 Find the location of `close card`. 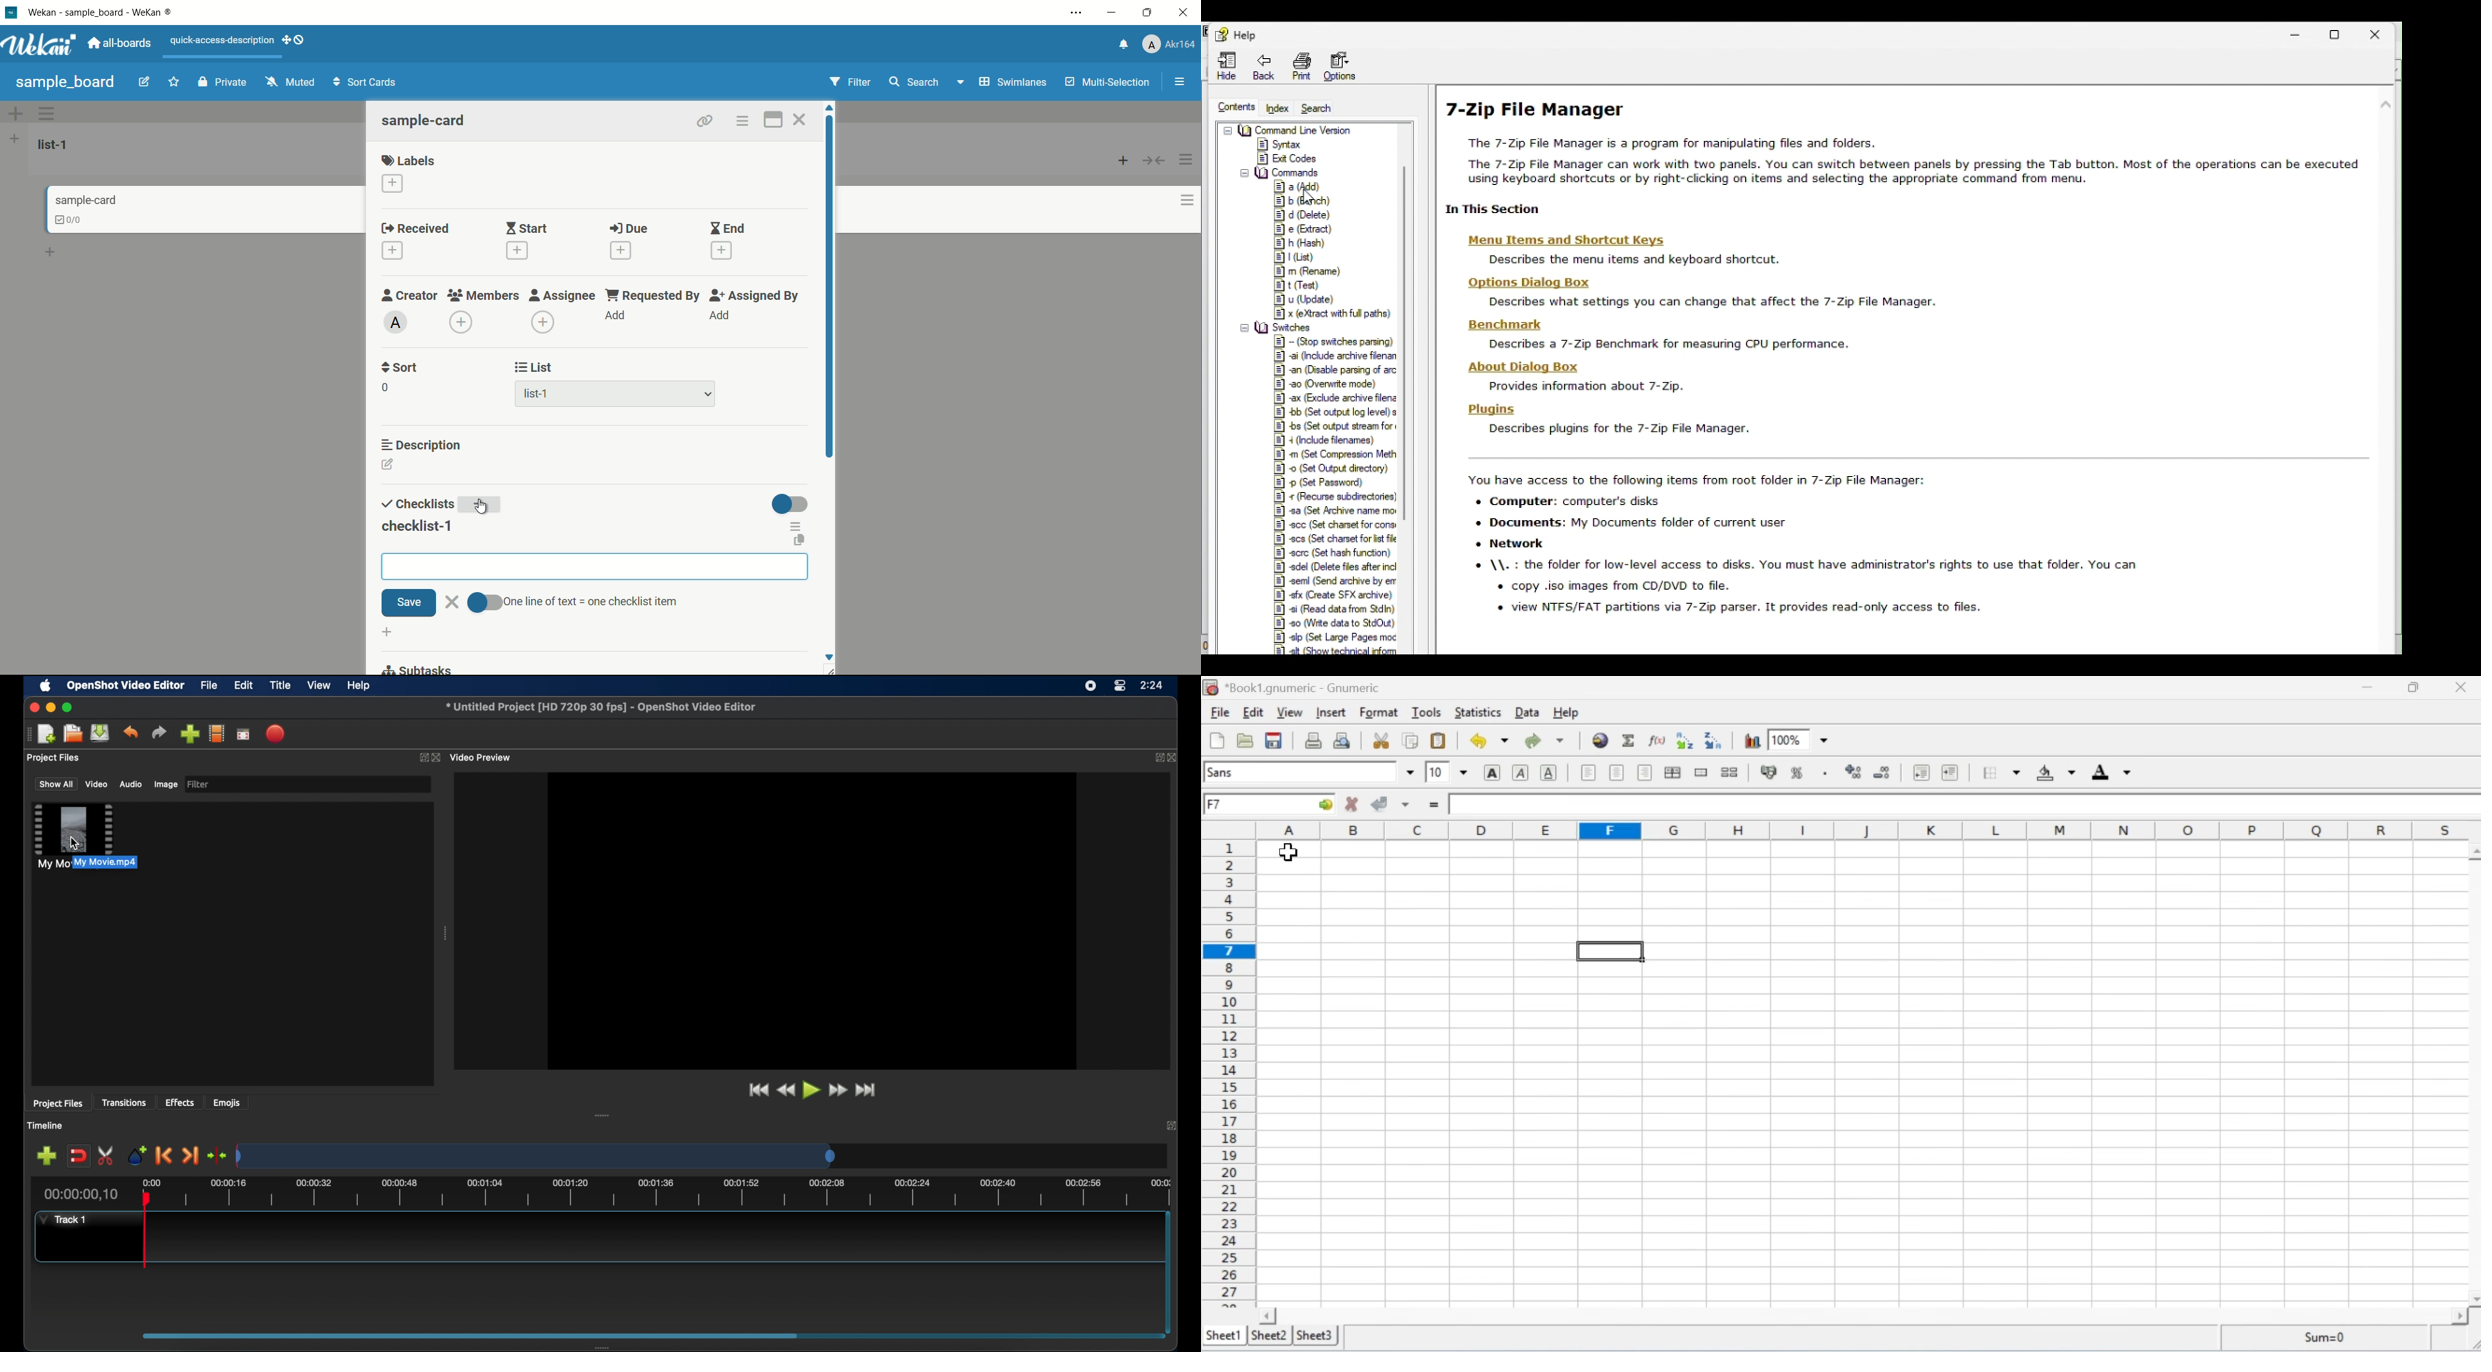

close card is located at coordinates (799, 121).